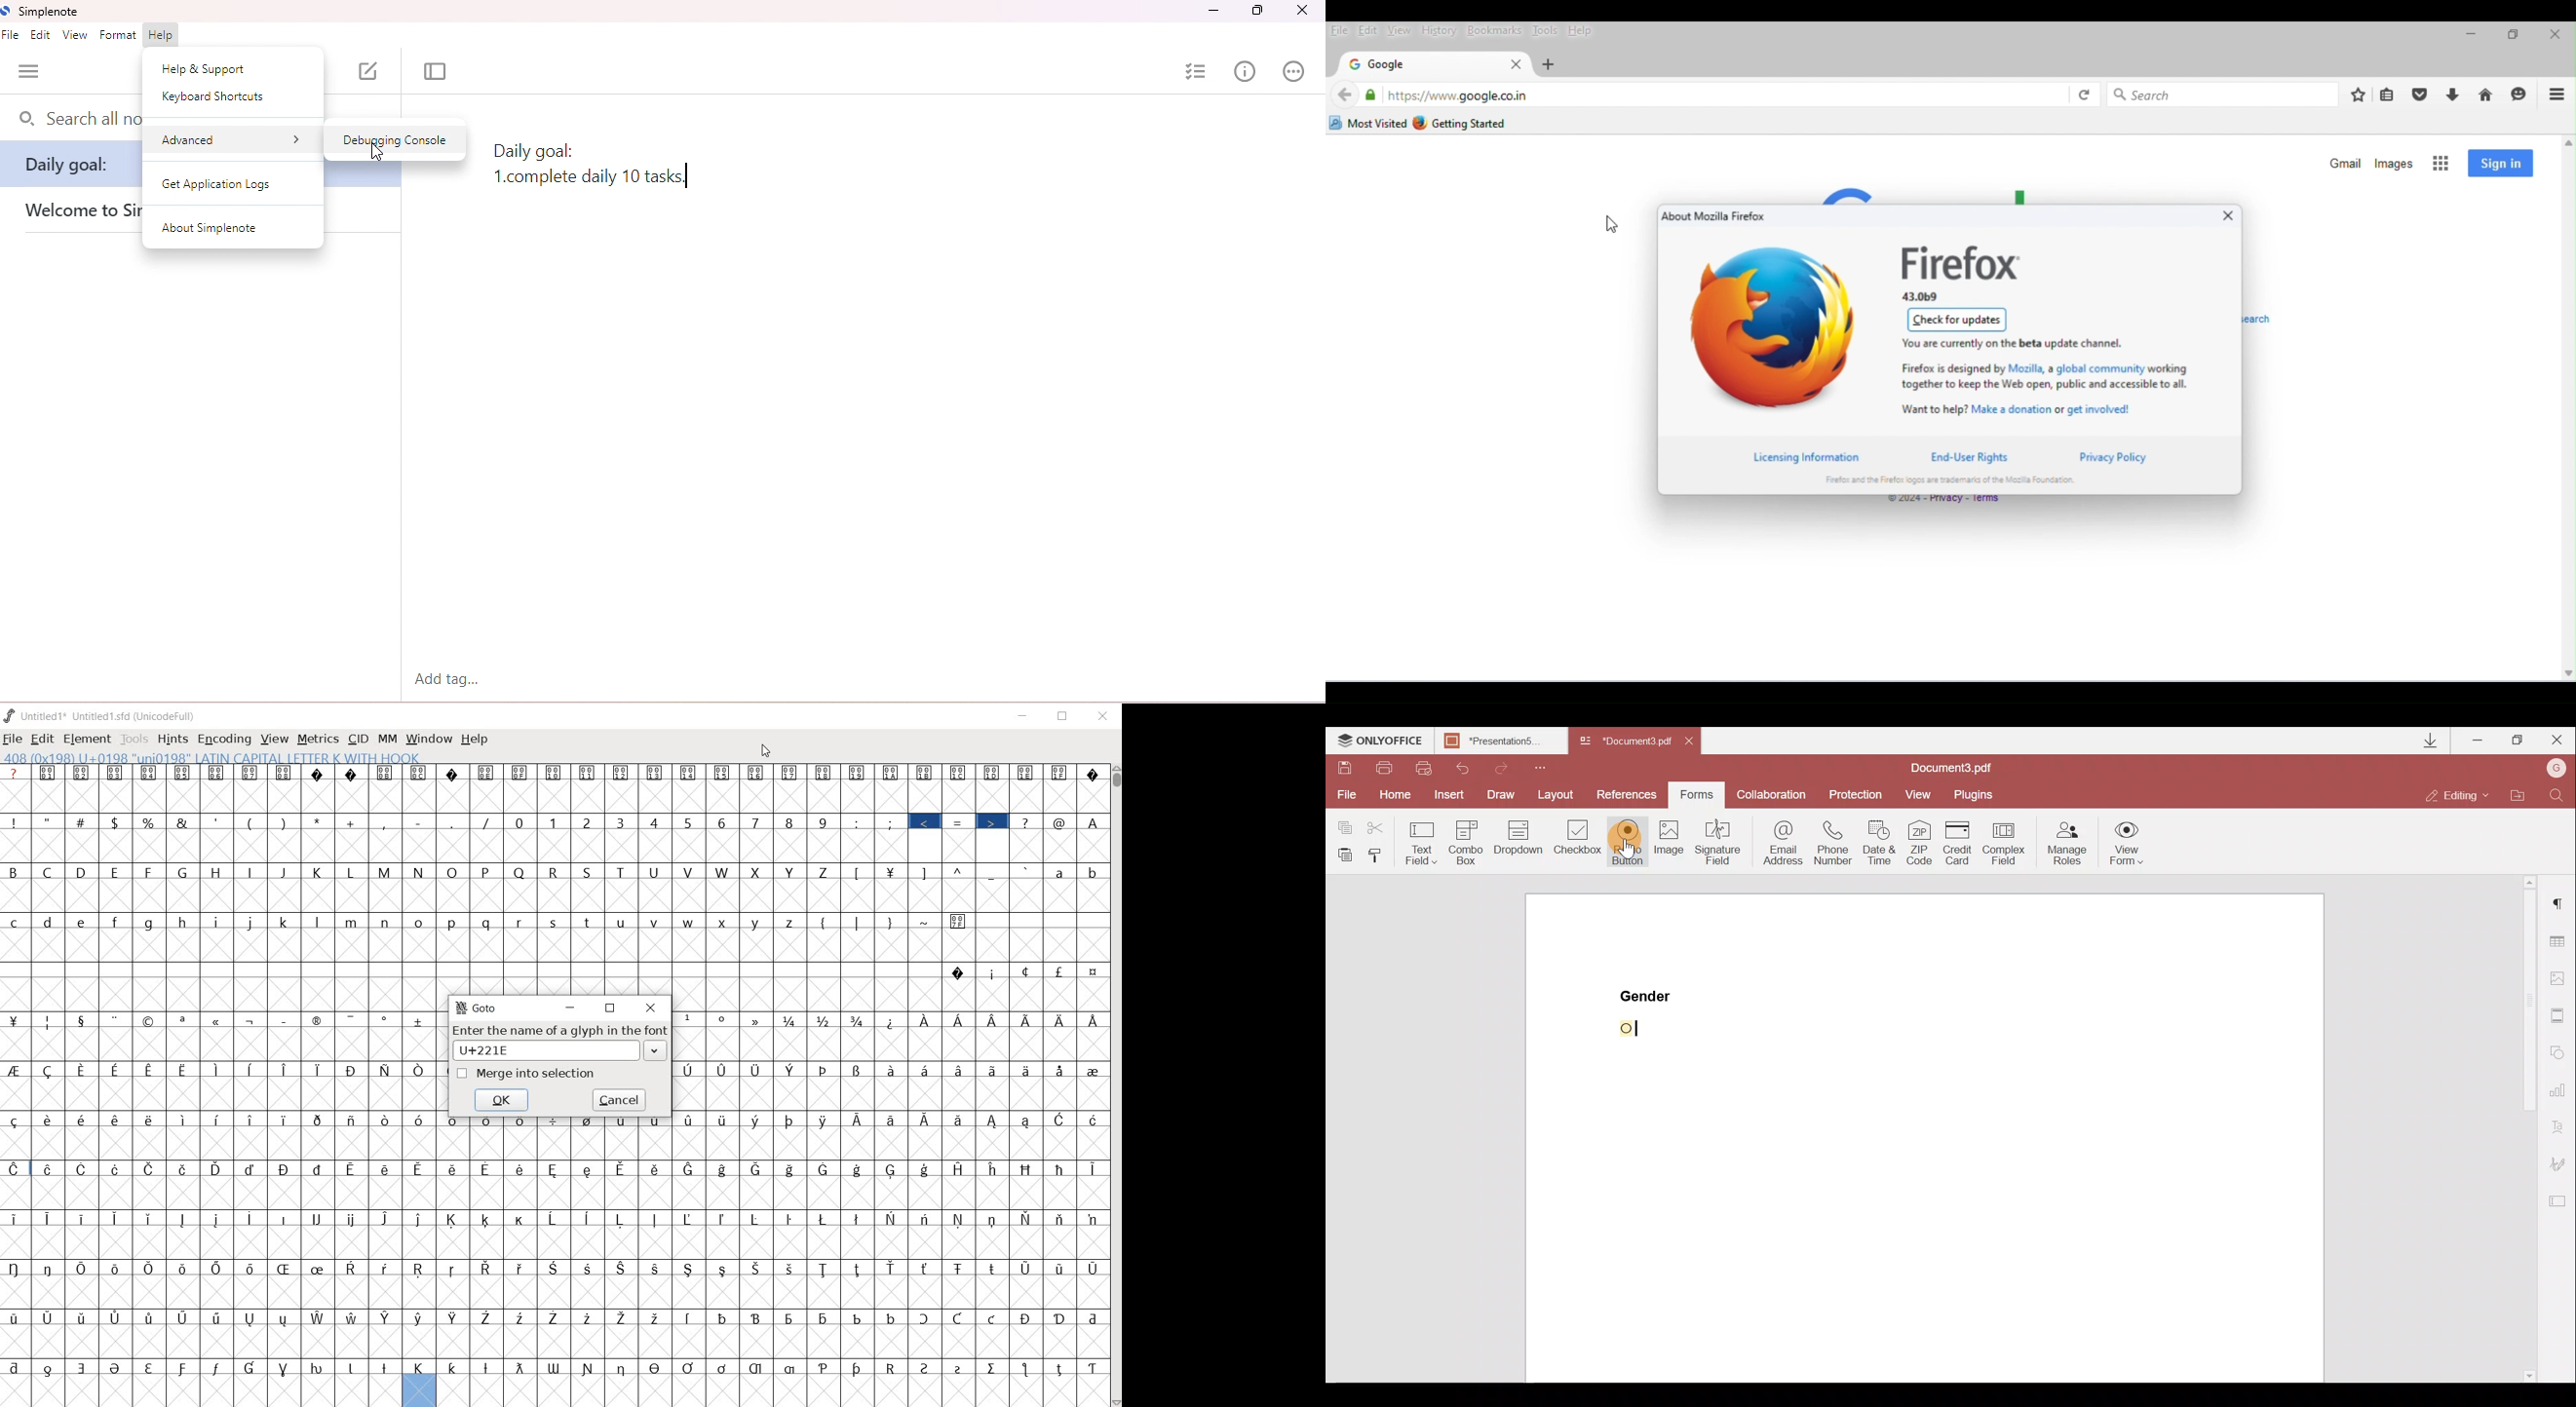 The height and width of the screenshot is (1428, 2576). Describe the element at coordinates (1628, 842) in the screenshot. I see `Radio` at that location.